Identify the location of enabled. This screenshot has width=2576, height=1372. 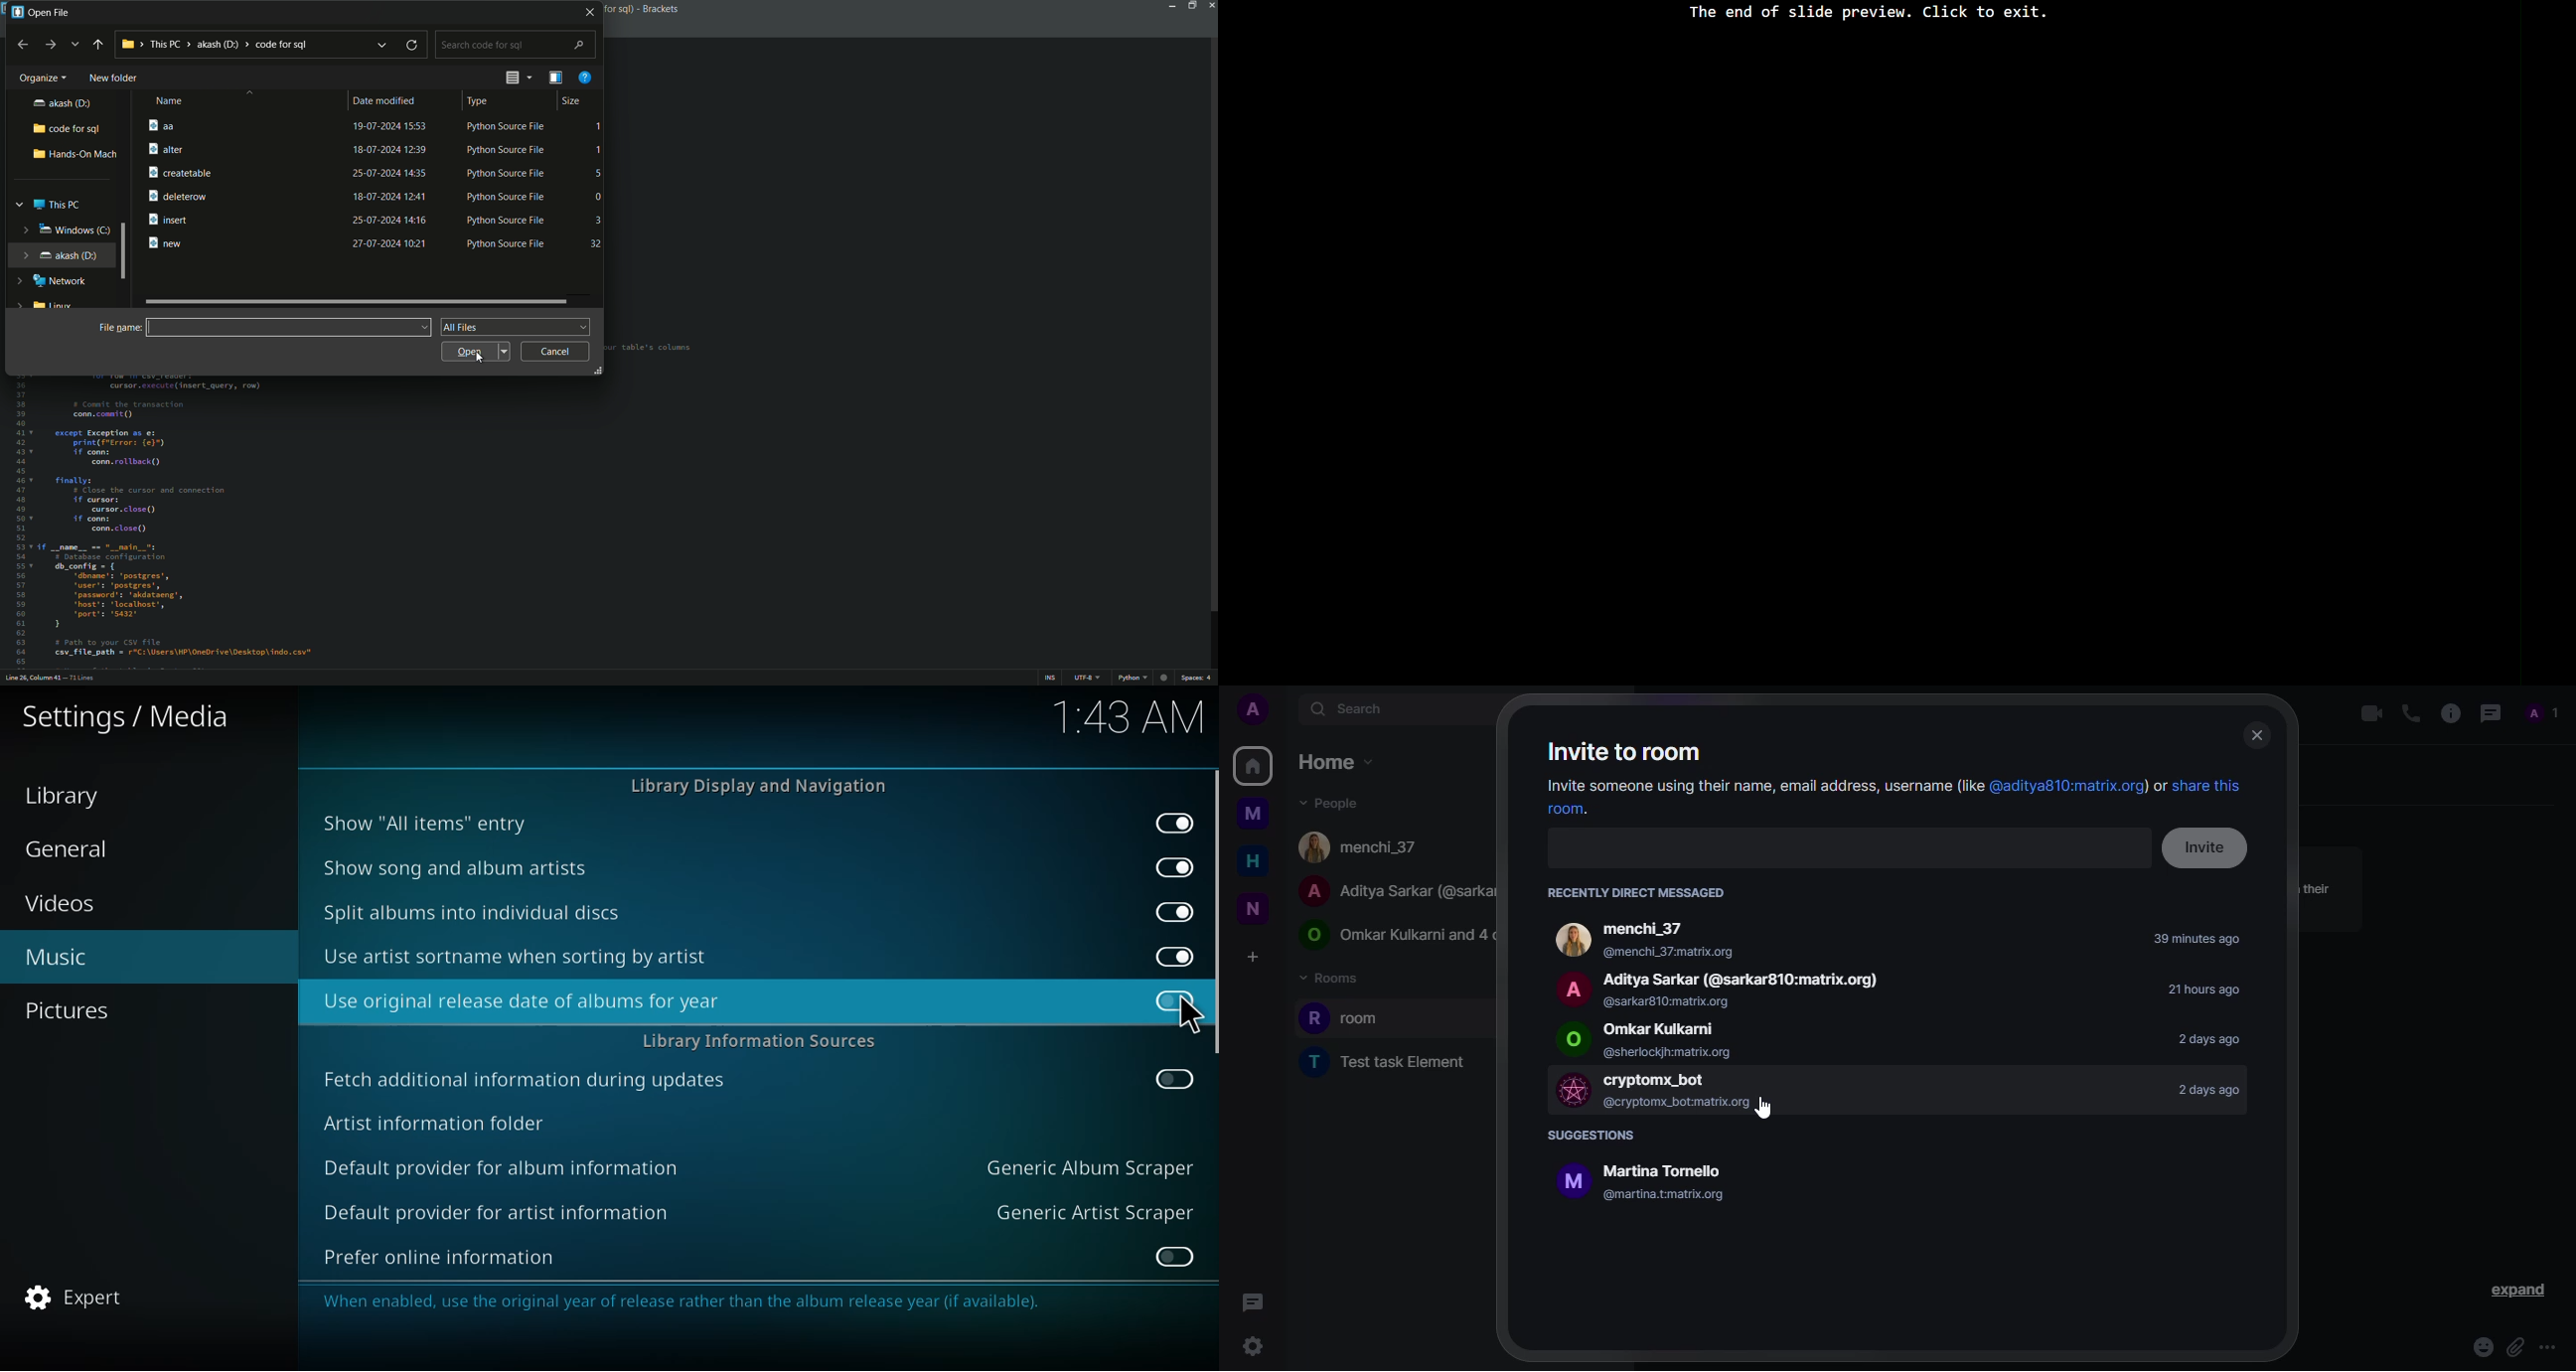
(1172, 910).